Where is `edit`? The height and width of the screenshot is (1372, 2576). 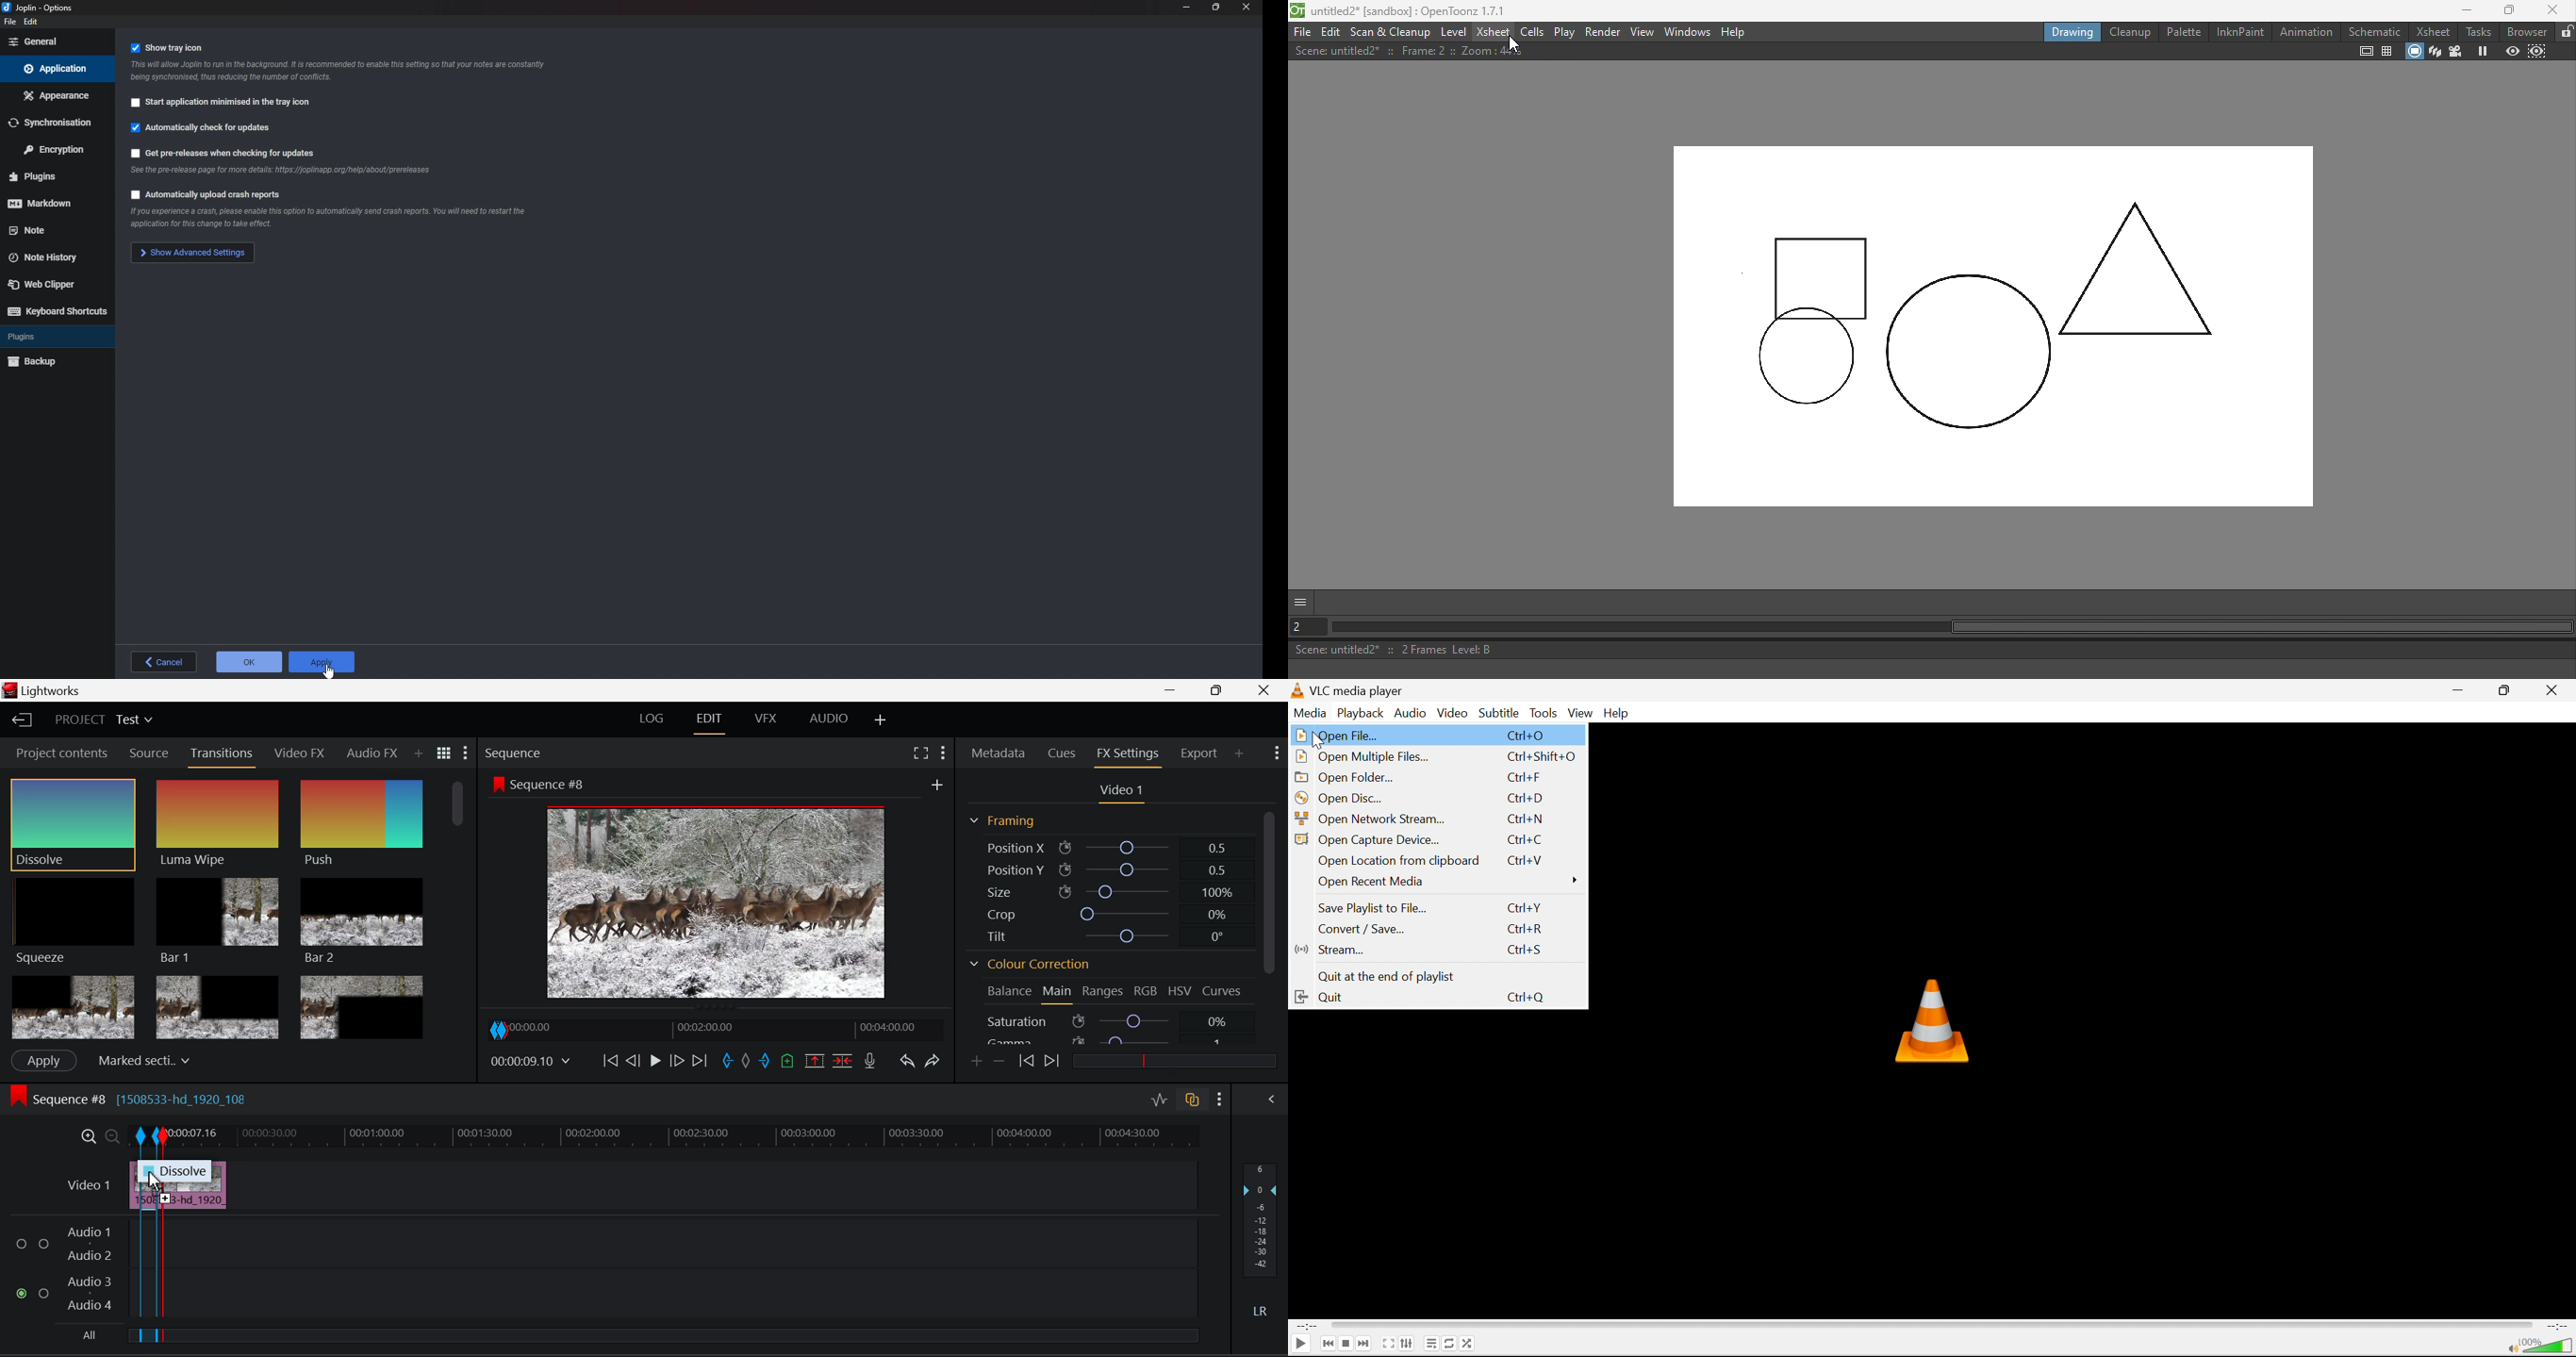
edit is located at coordinates (32, 22).